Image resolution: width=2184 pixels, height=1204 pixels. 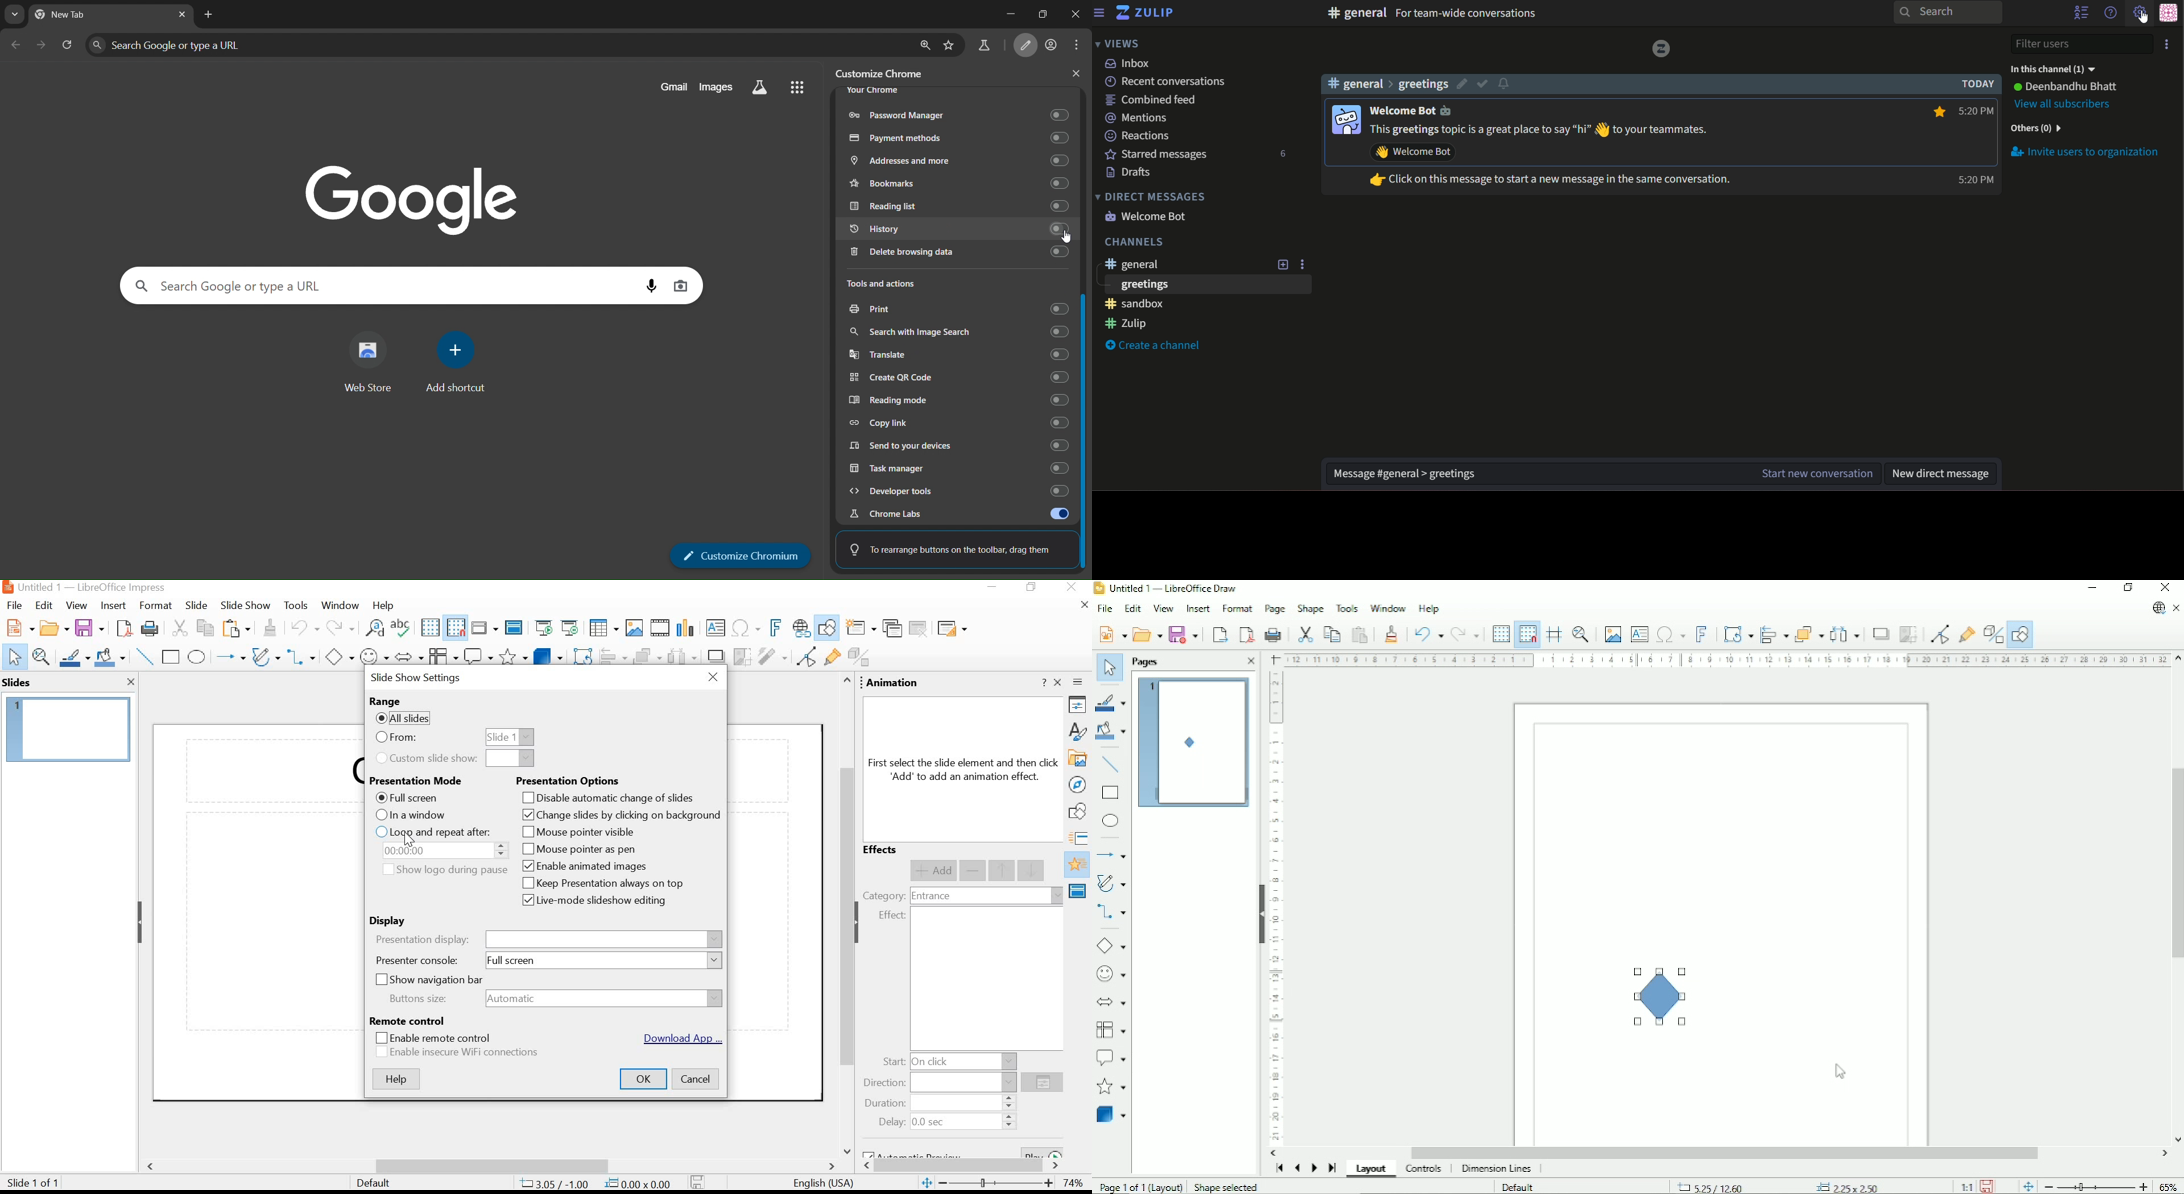 What do you see at coordinates (1132, 243) in the screenshot?
I see `channels` at bounding box center [1132, 243].